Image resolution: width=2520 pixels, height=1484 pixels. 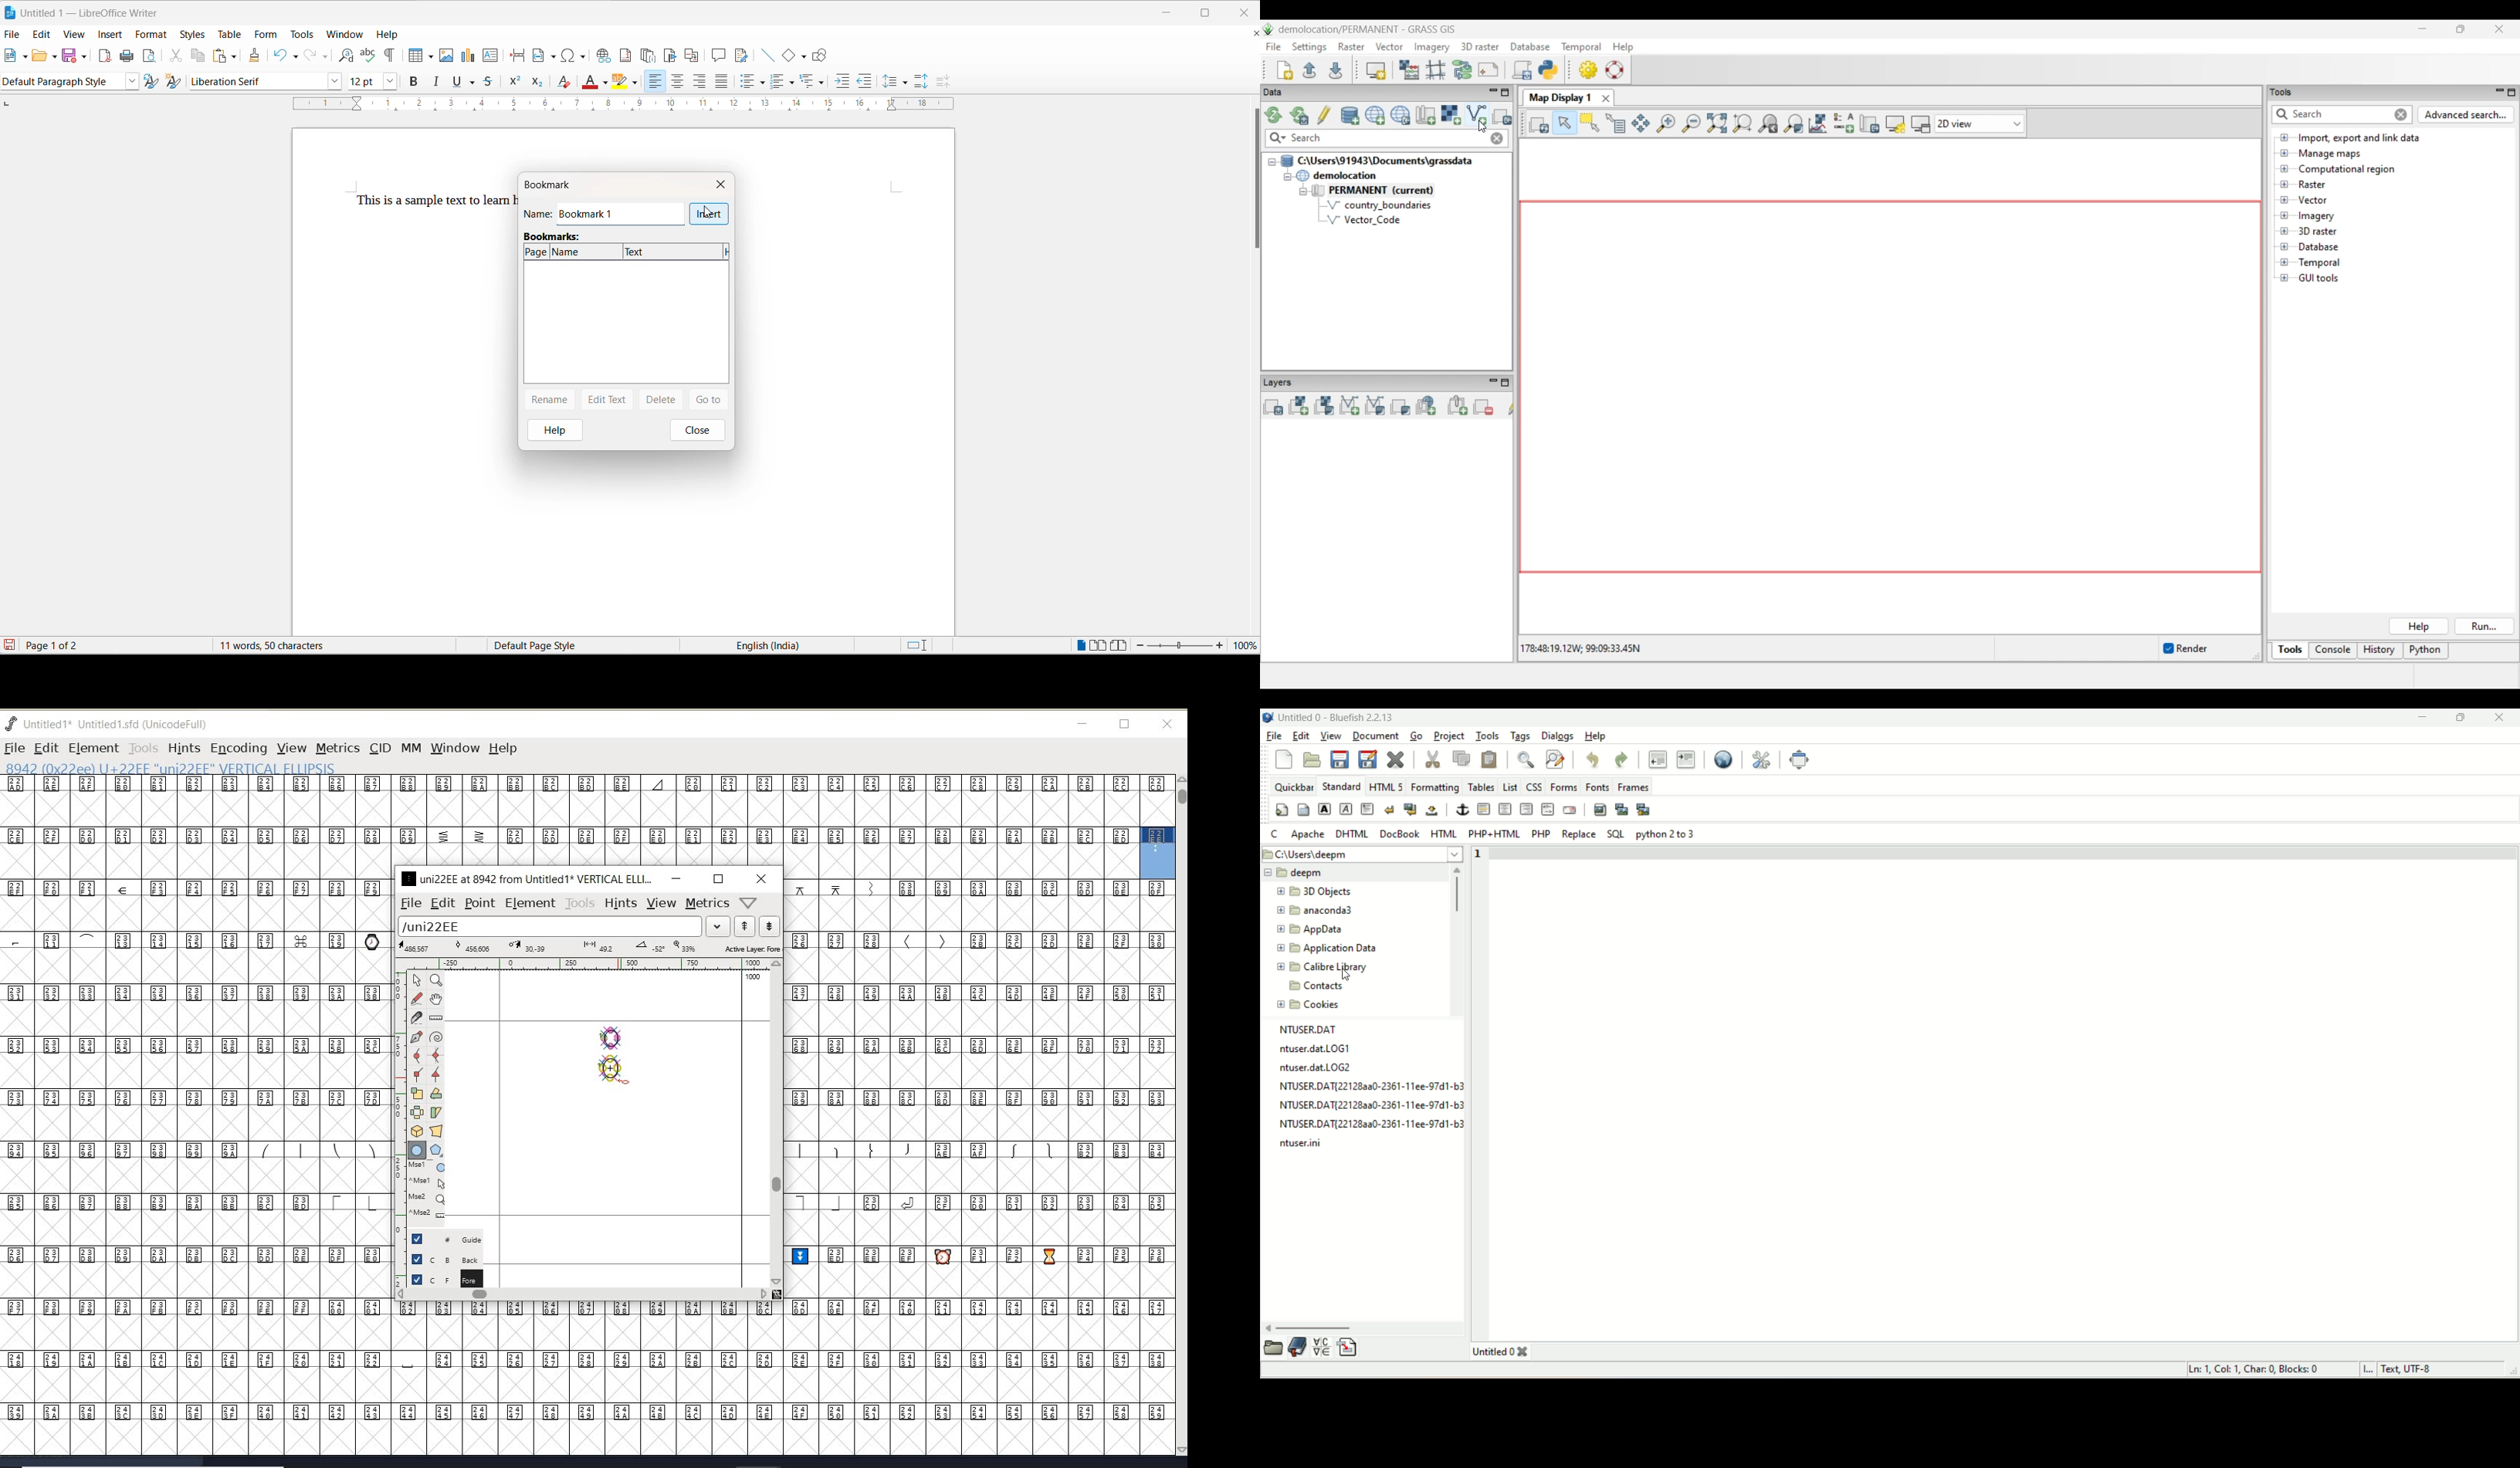 What do you see at coordinates (2318, 231) in the screenshot?
I see `Double click to see files under 3D raster` at bounding box center [2318, 231].